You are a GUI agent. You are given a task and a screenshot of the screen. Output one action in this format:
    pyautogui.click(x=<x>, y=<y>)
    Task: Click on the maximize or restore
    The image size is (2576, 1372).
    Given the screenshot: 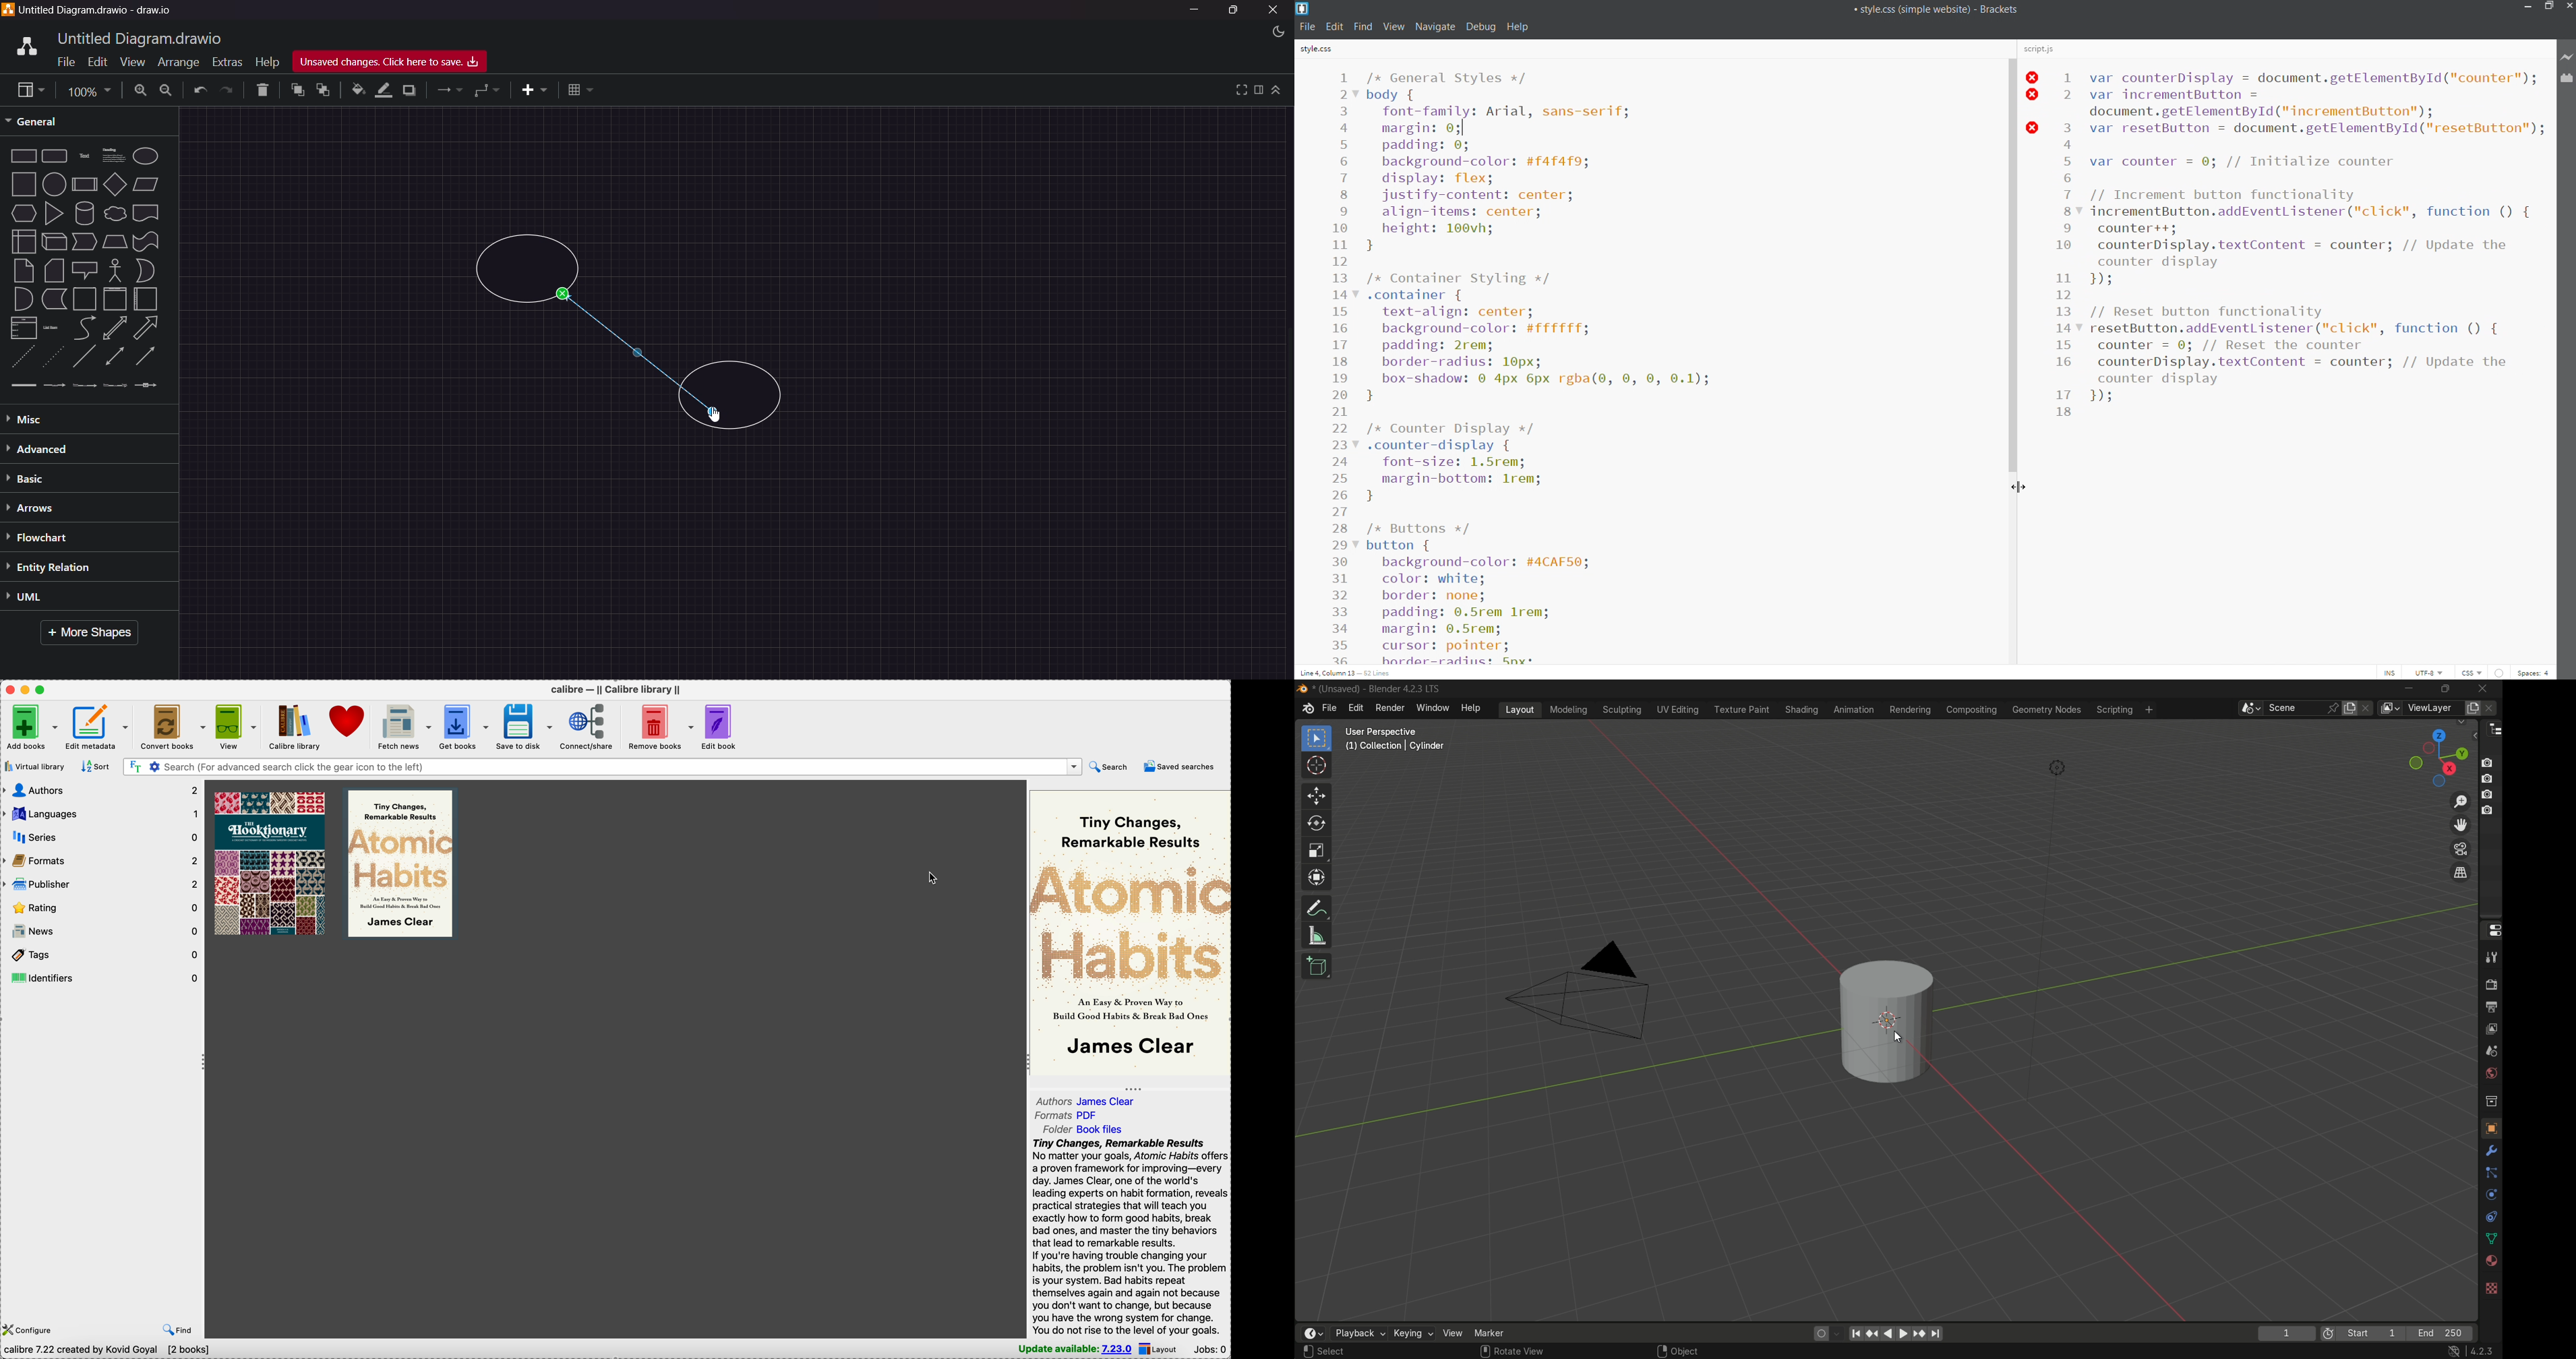 What is the action you would take?
    pyautogui.click(x=2447, y=688)
    